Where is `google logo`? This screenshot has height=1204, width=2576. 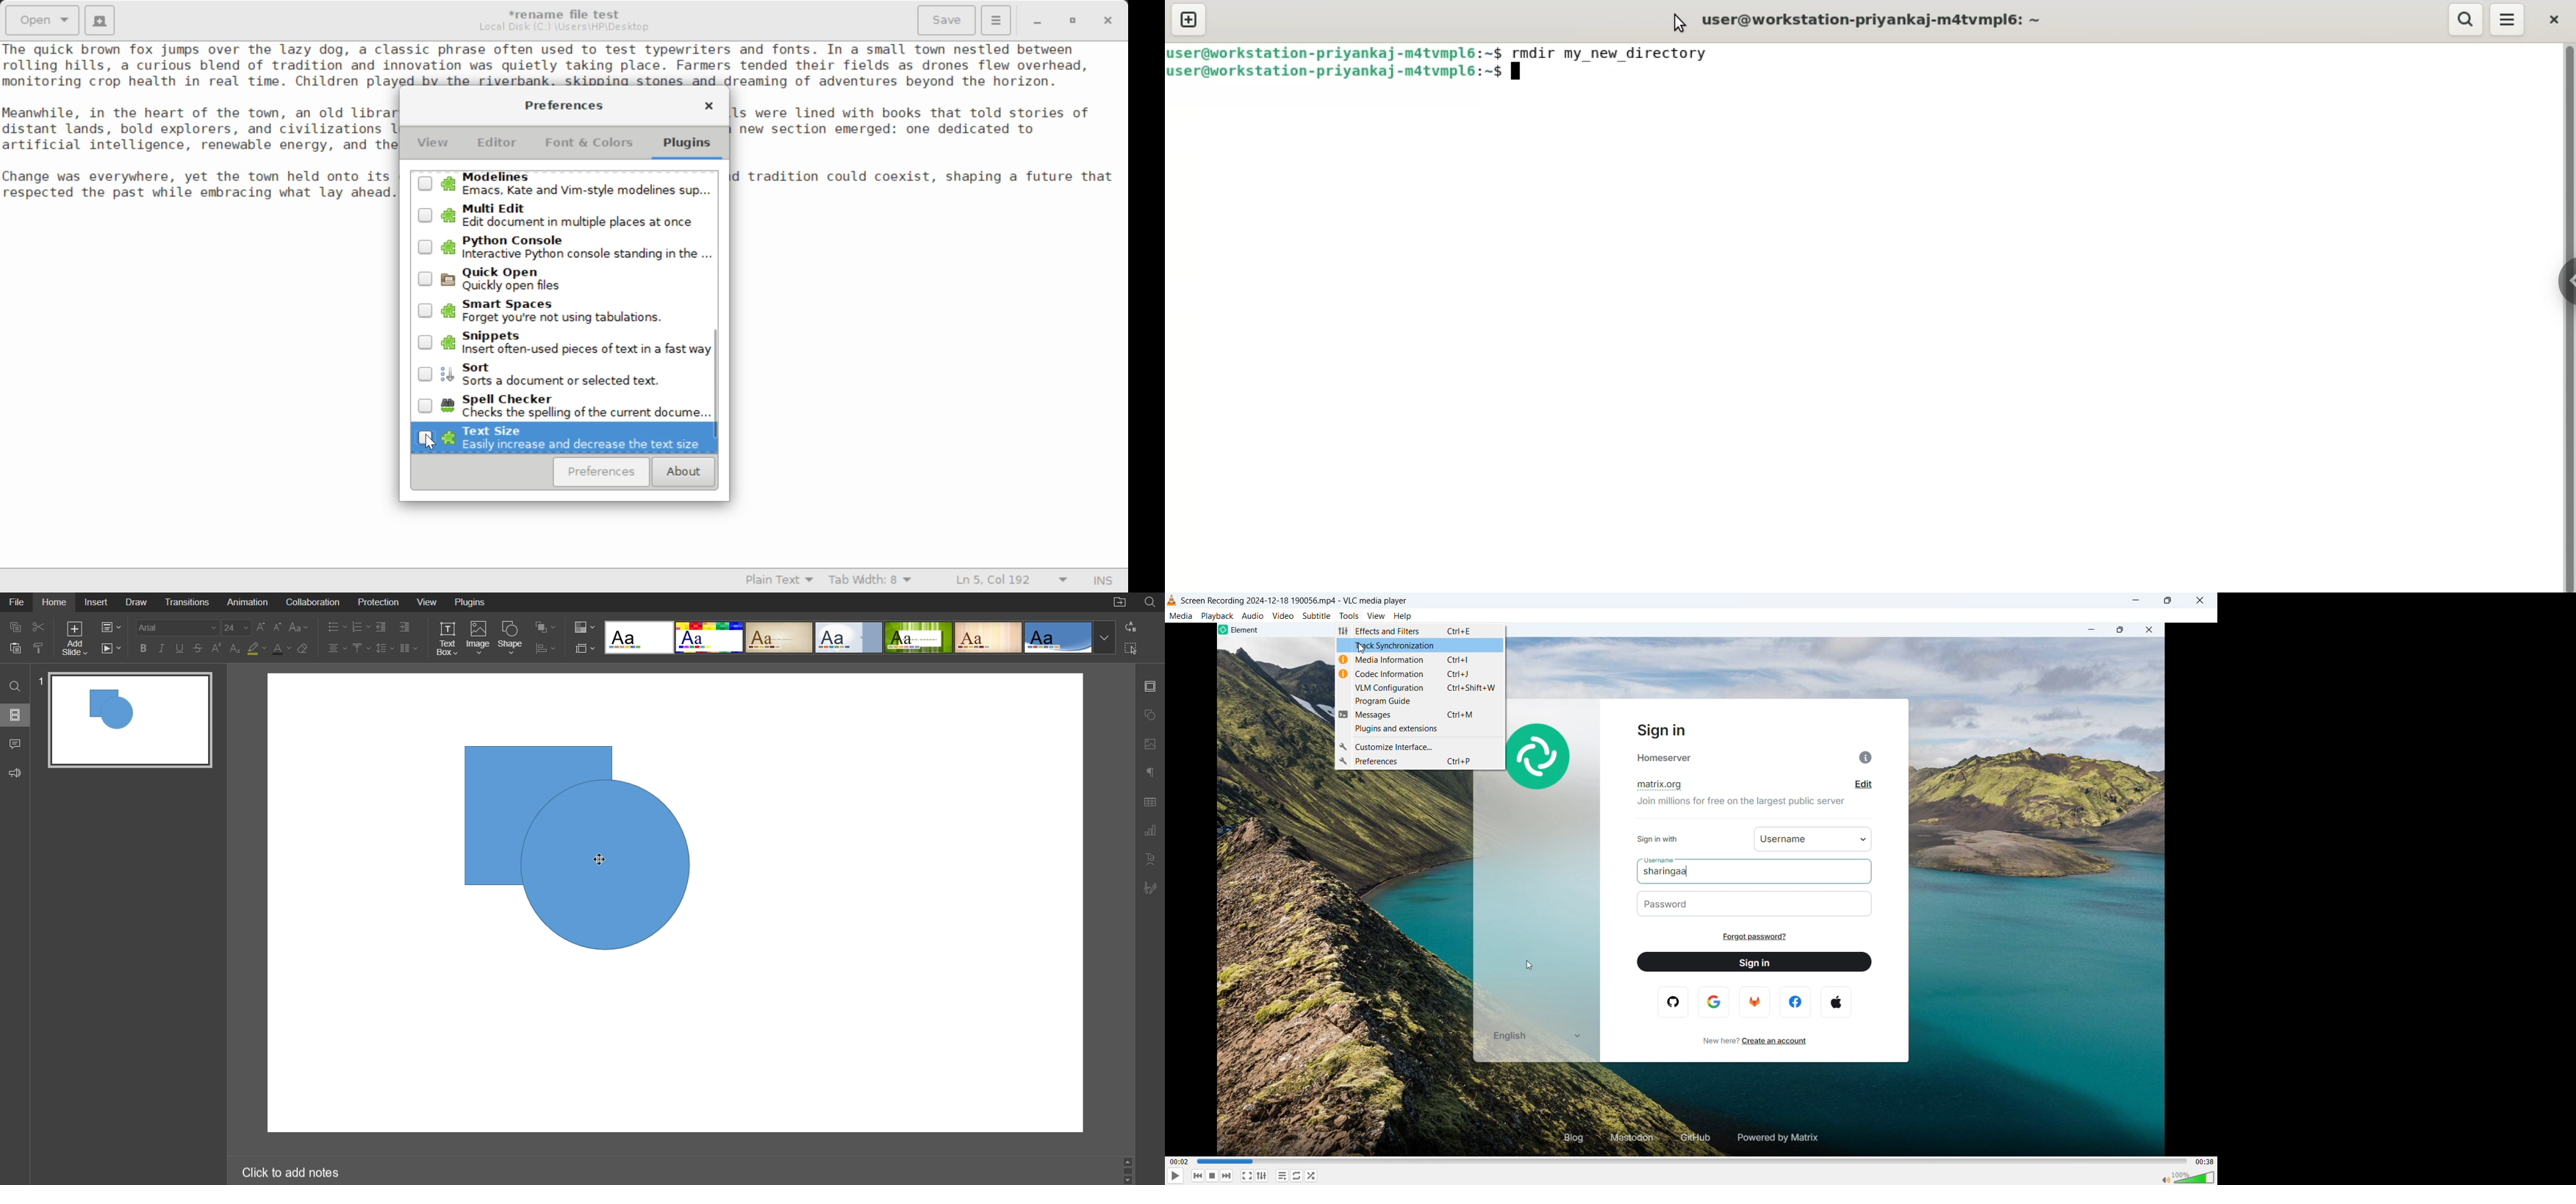 google logo is located at coordinates (1715, 1001).